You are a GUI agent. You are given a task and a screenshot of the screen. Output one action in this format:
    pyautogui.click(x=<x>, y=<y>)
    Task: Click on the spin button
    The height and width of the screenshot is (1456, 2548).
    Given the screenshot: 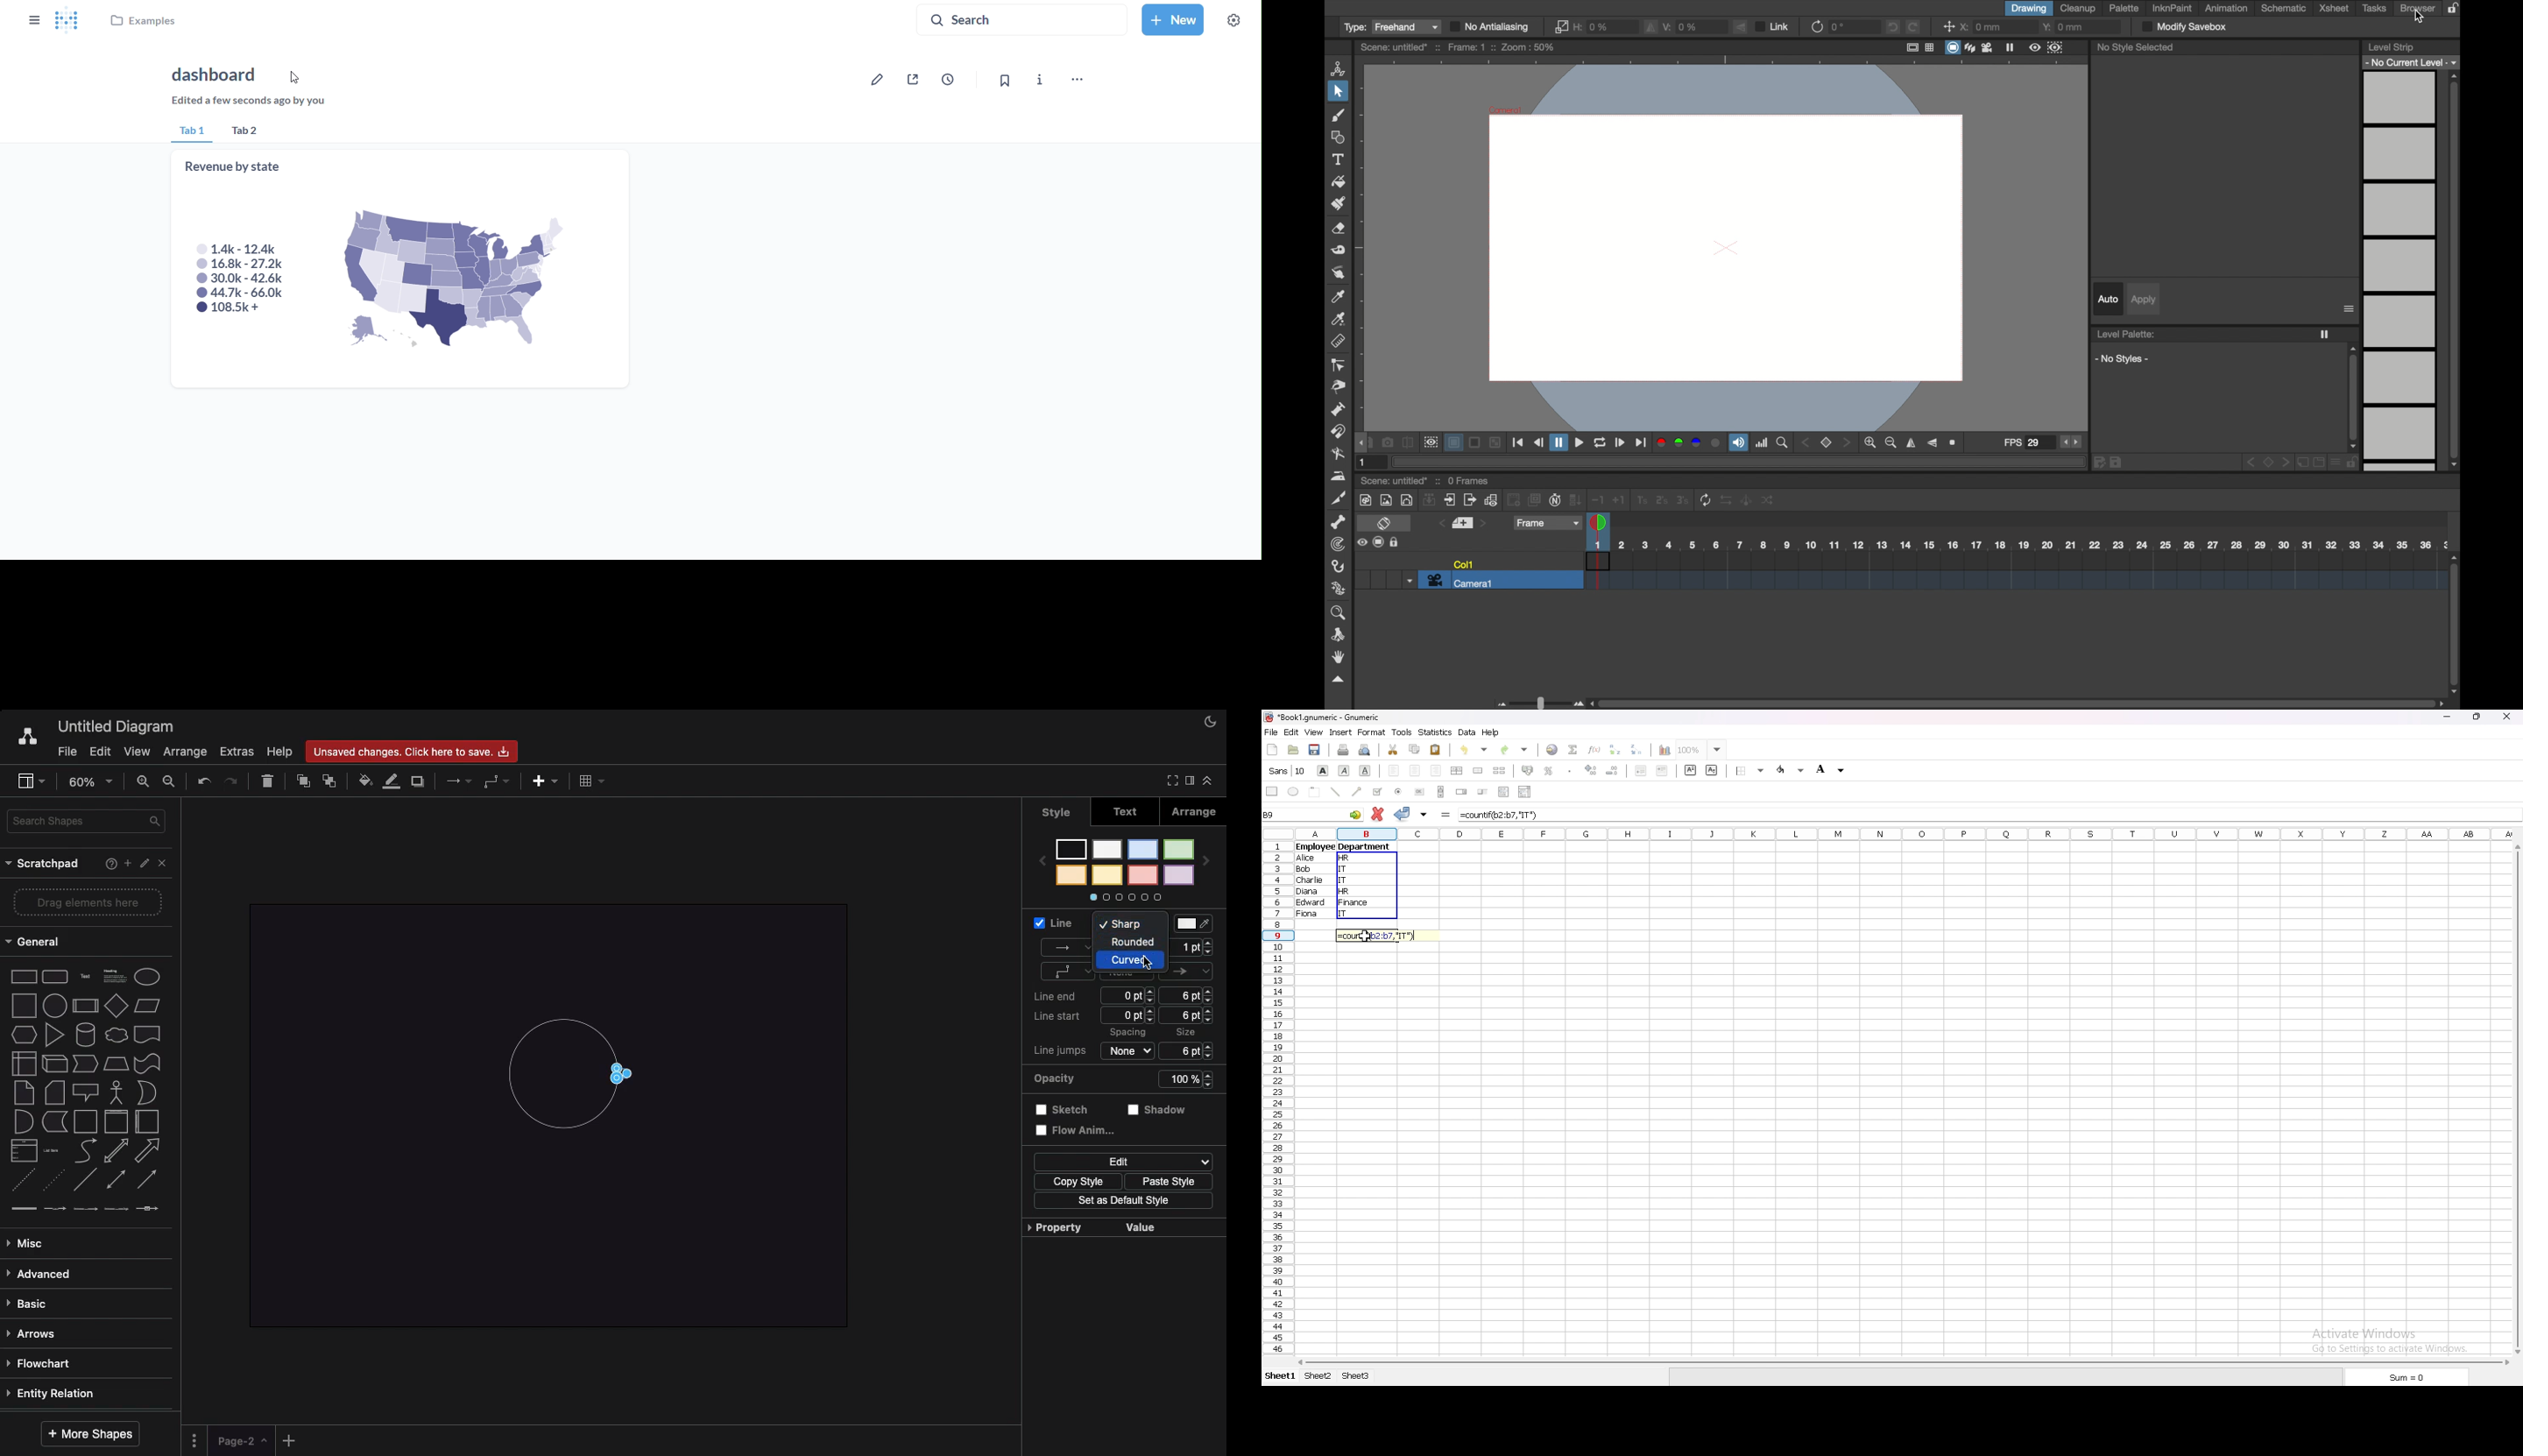 What is the action you would take?
    pyautogui.click(x=1461, y=792)
    